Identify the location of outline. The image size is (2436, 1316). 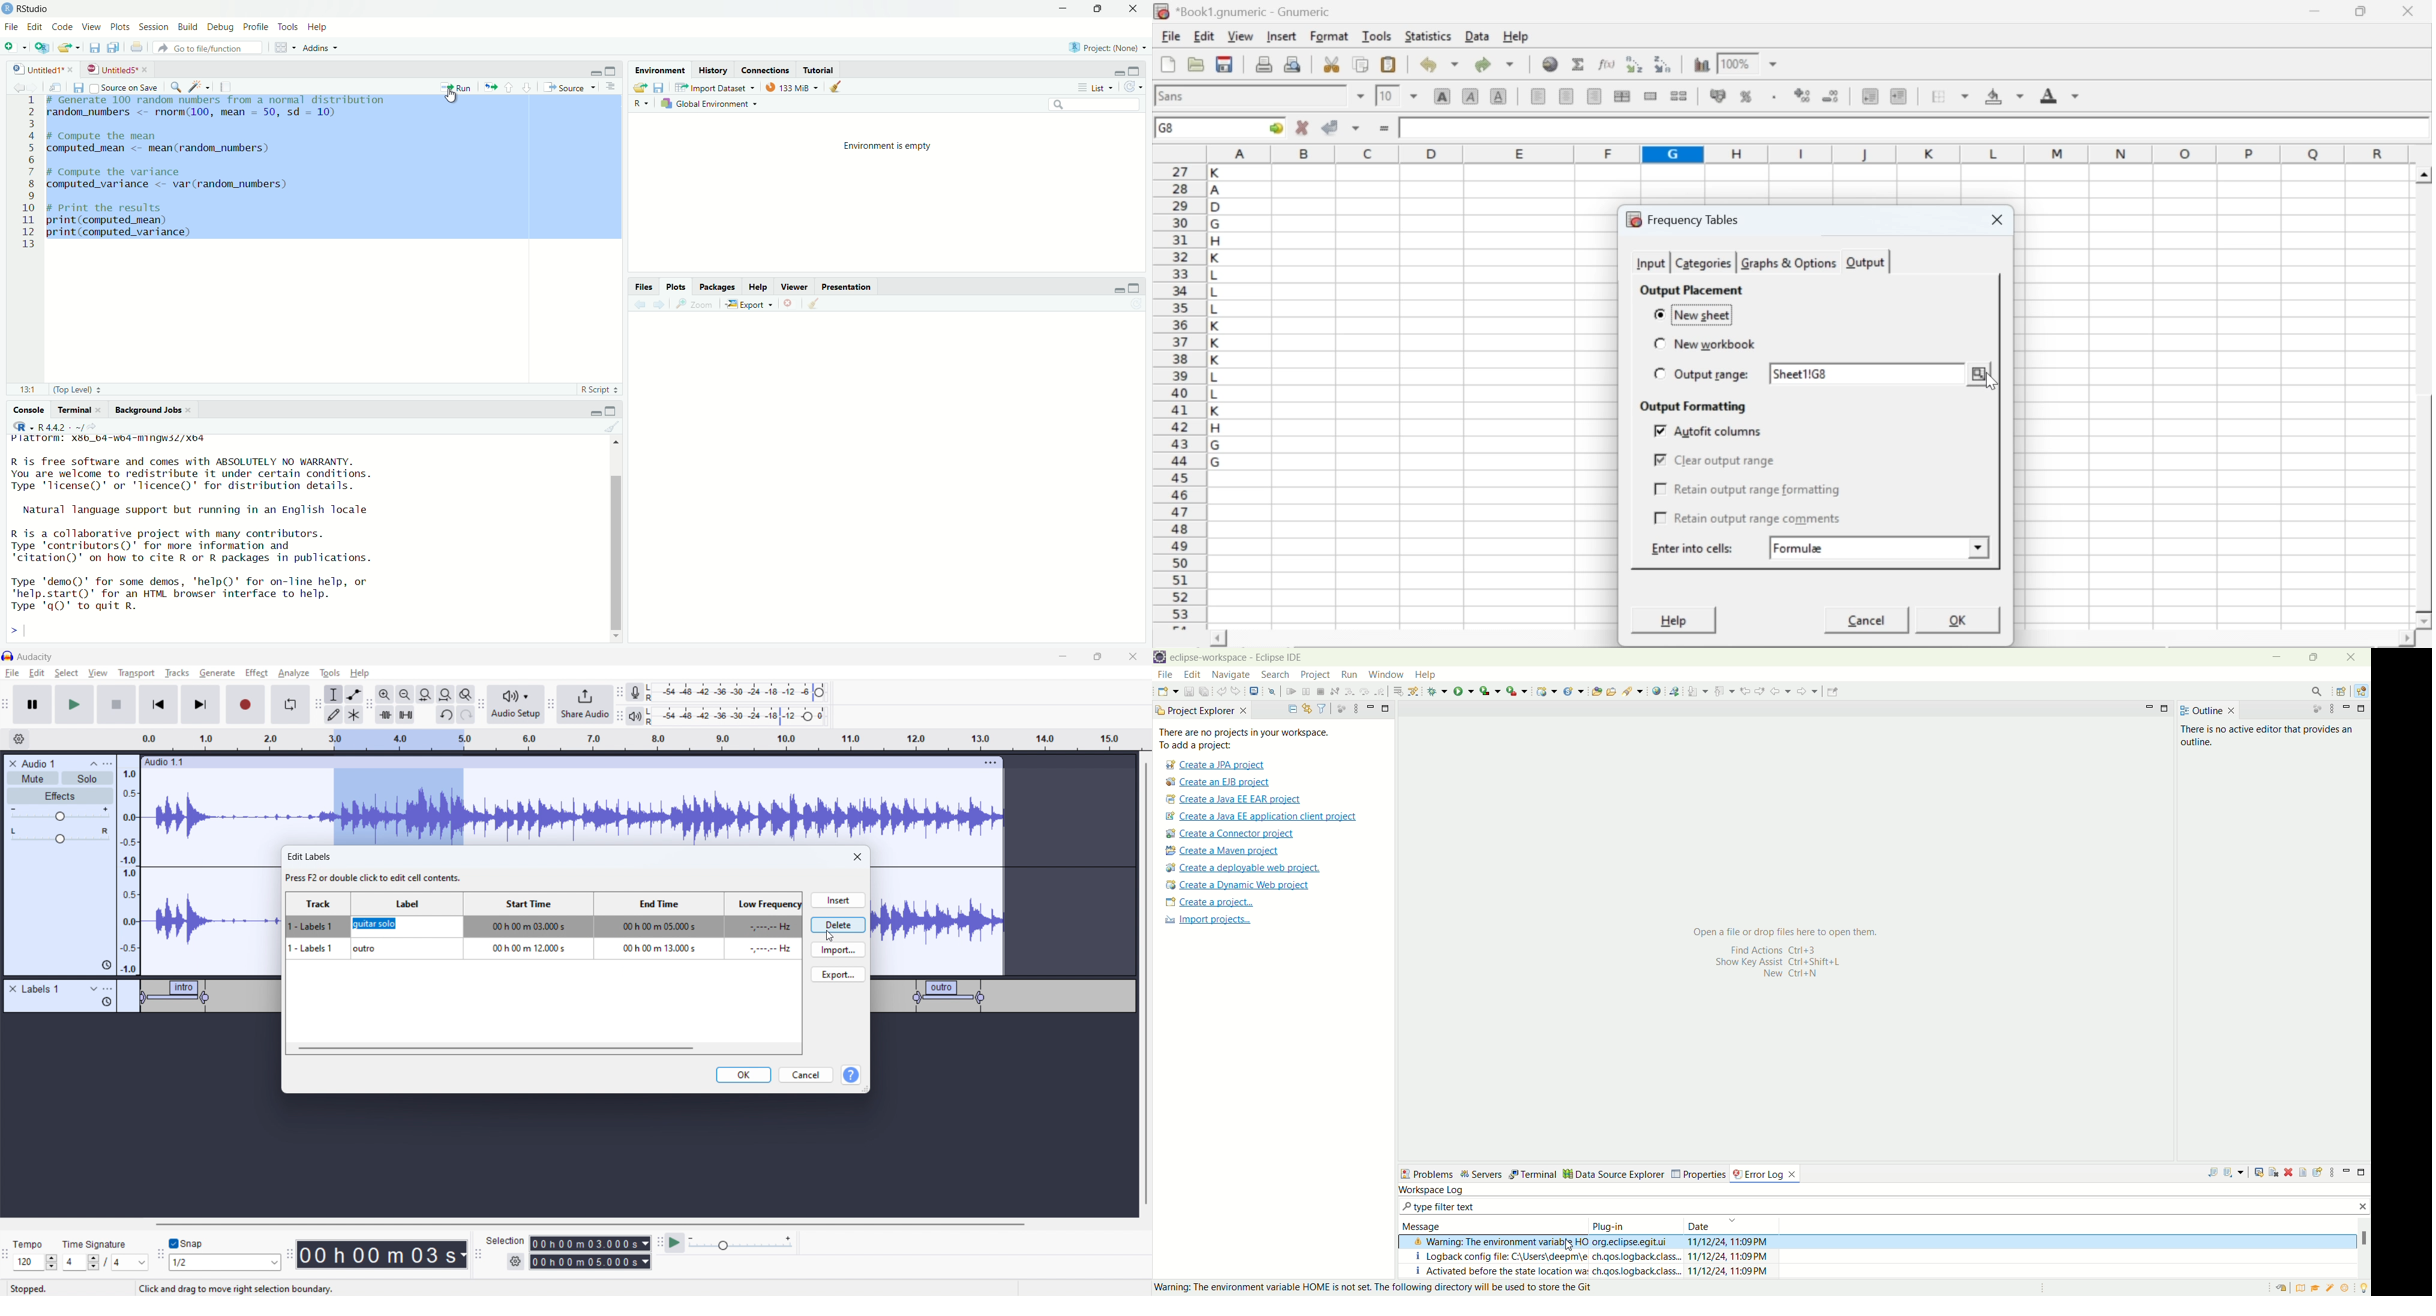
(2209, 710).